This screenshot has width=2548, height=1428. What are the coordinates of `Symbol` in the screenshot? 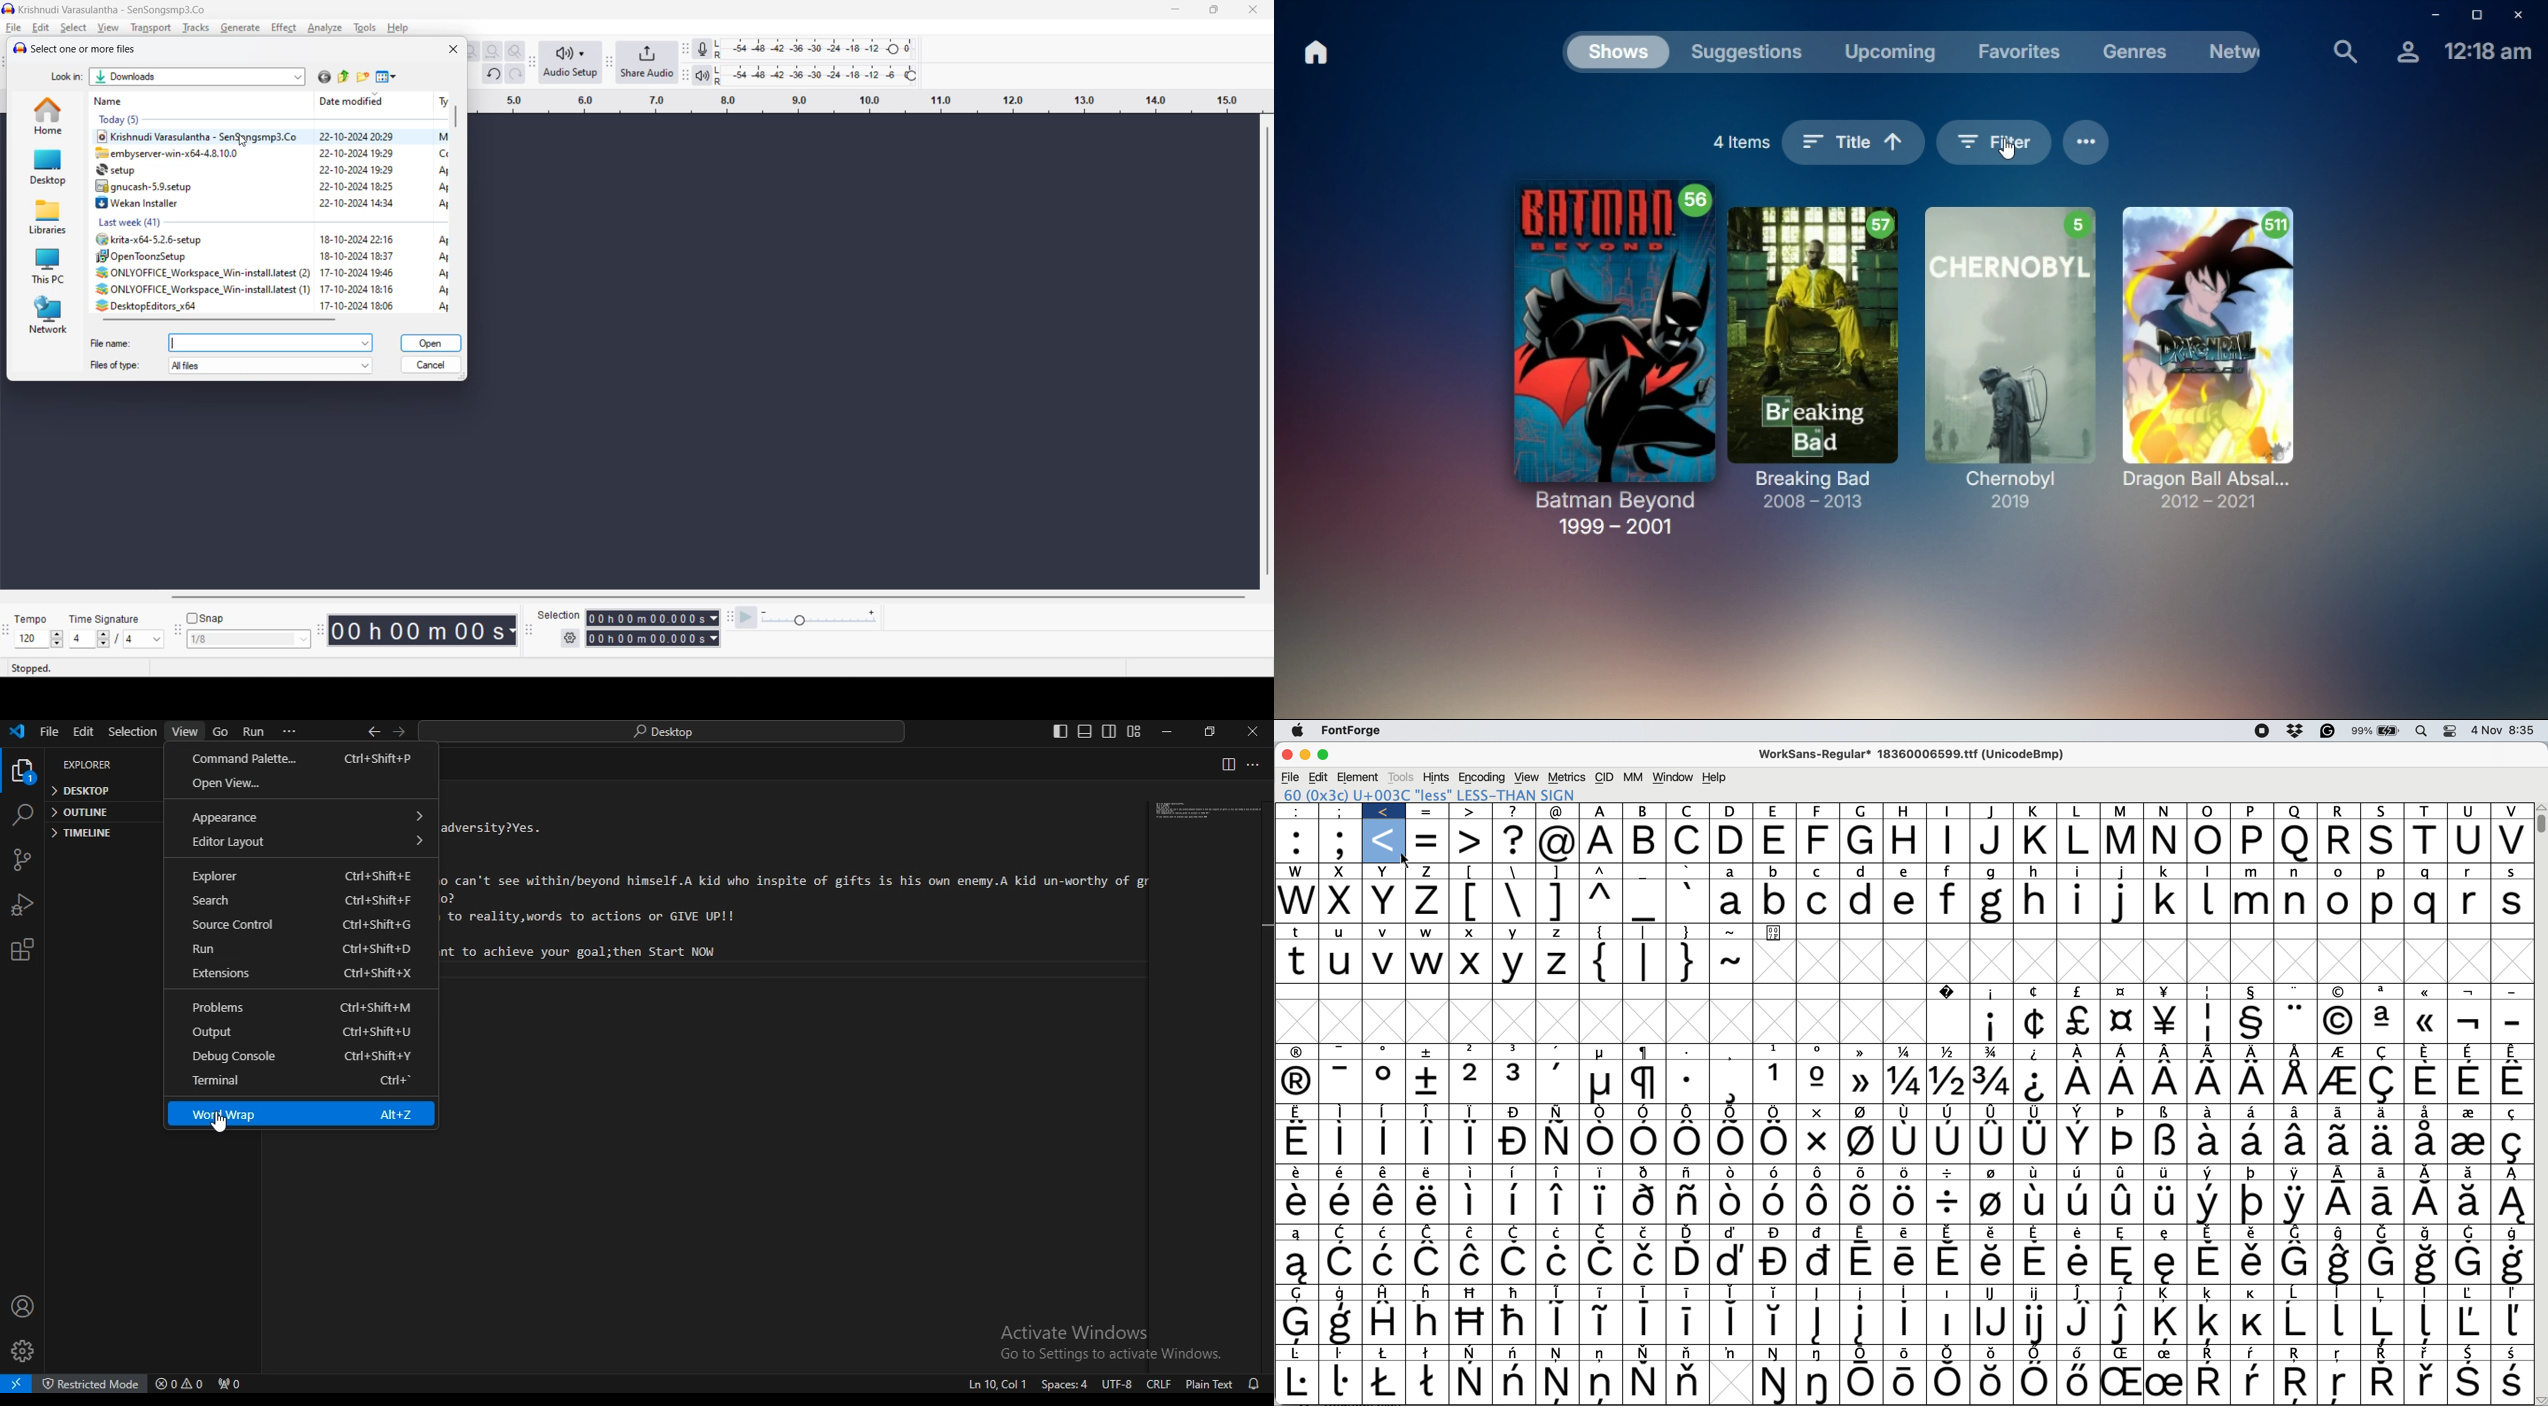 It's located at (1601, 1322).